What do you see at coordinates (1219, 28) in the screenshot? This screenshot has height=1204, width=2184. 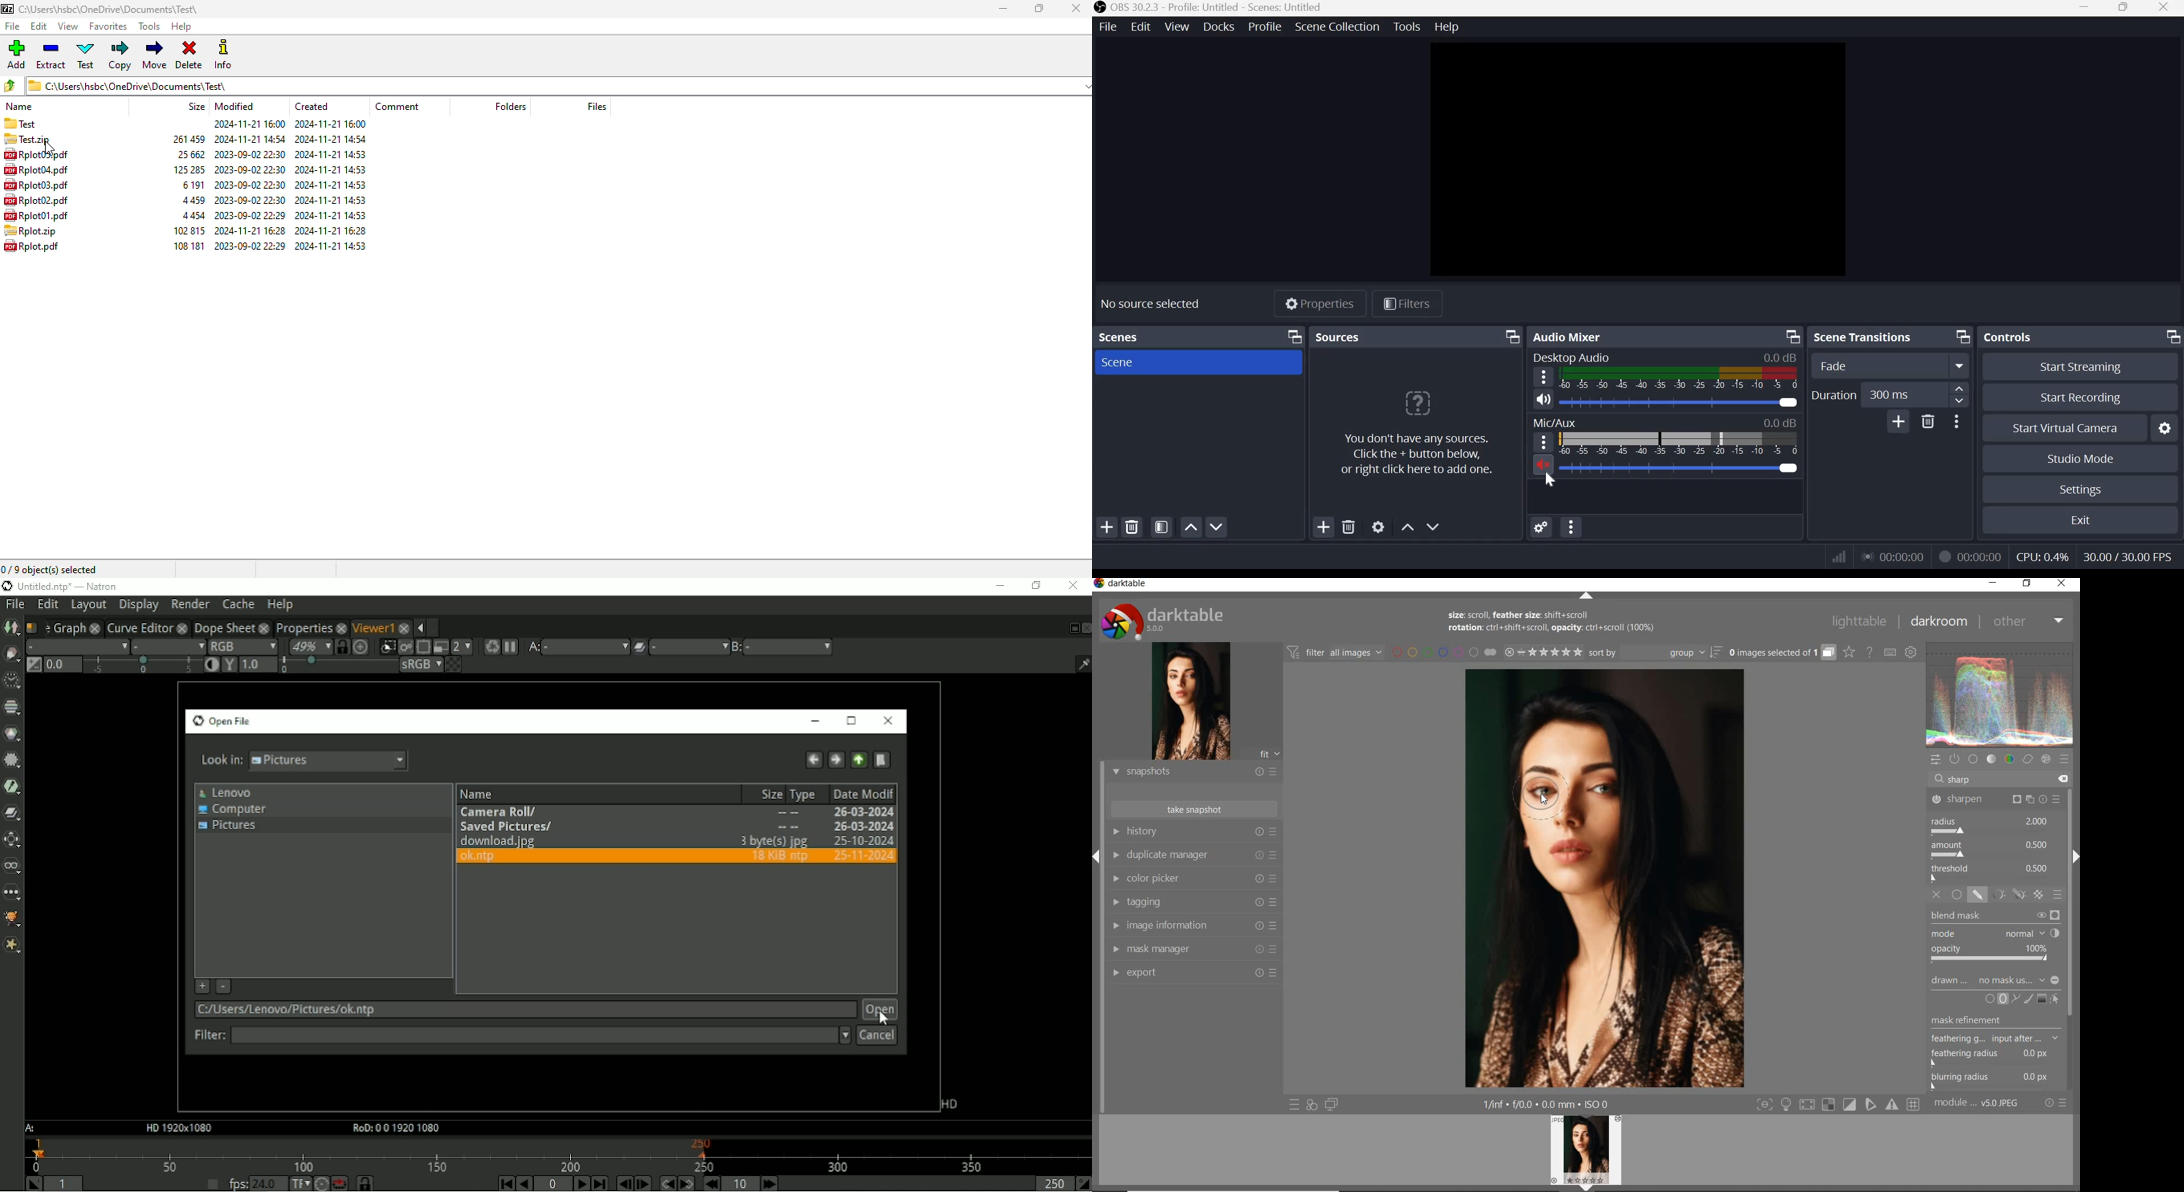 I see `Docks` at bounding box center [1219, 28].